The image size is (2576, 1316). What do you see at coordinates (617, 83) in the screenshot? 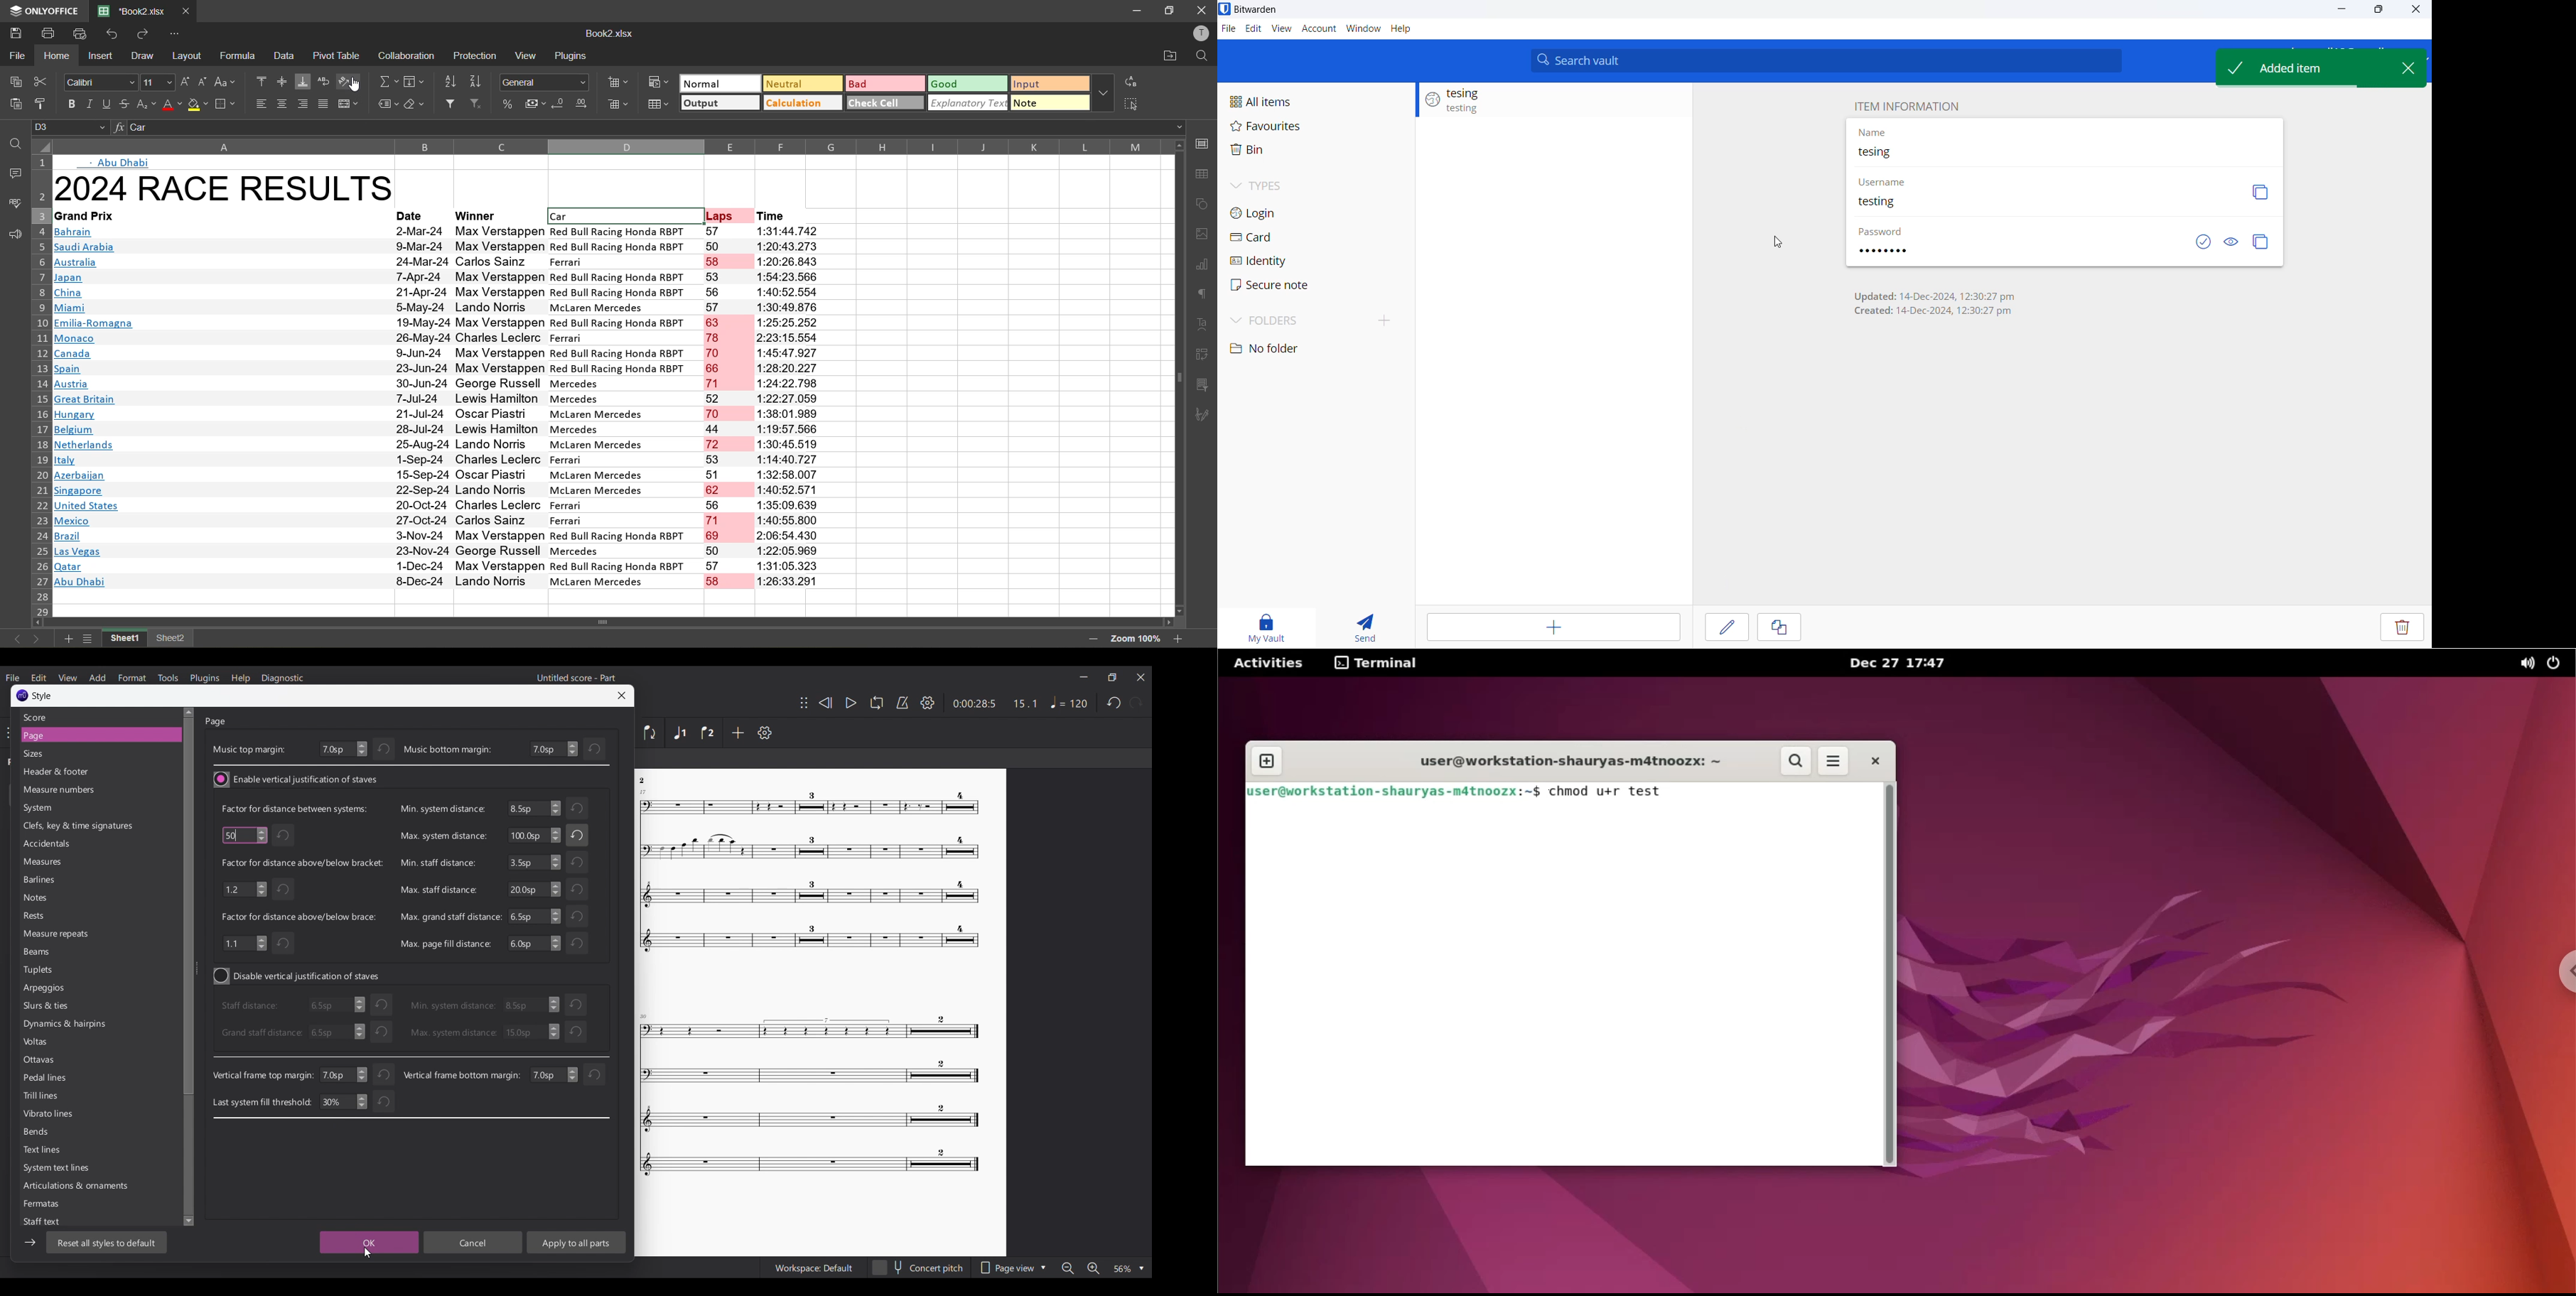
I see `insert cells` at bounding box center [617, 83].